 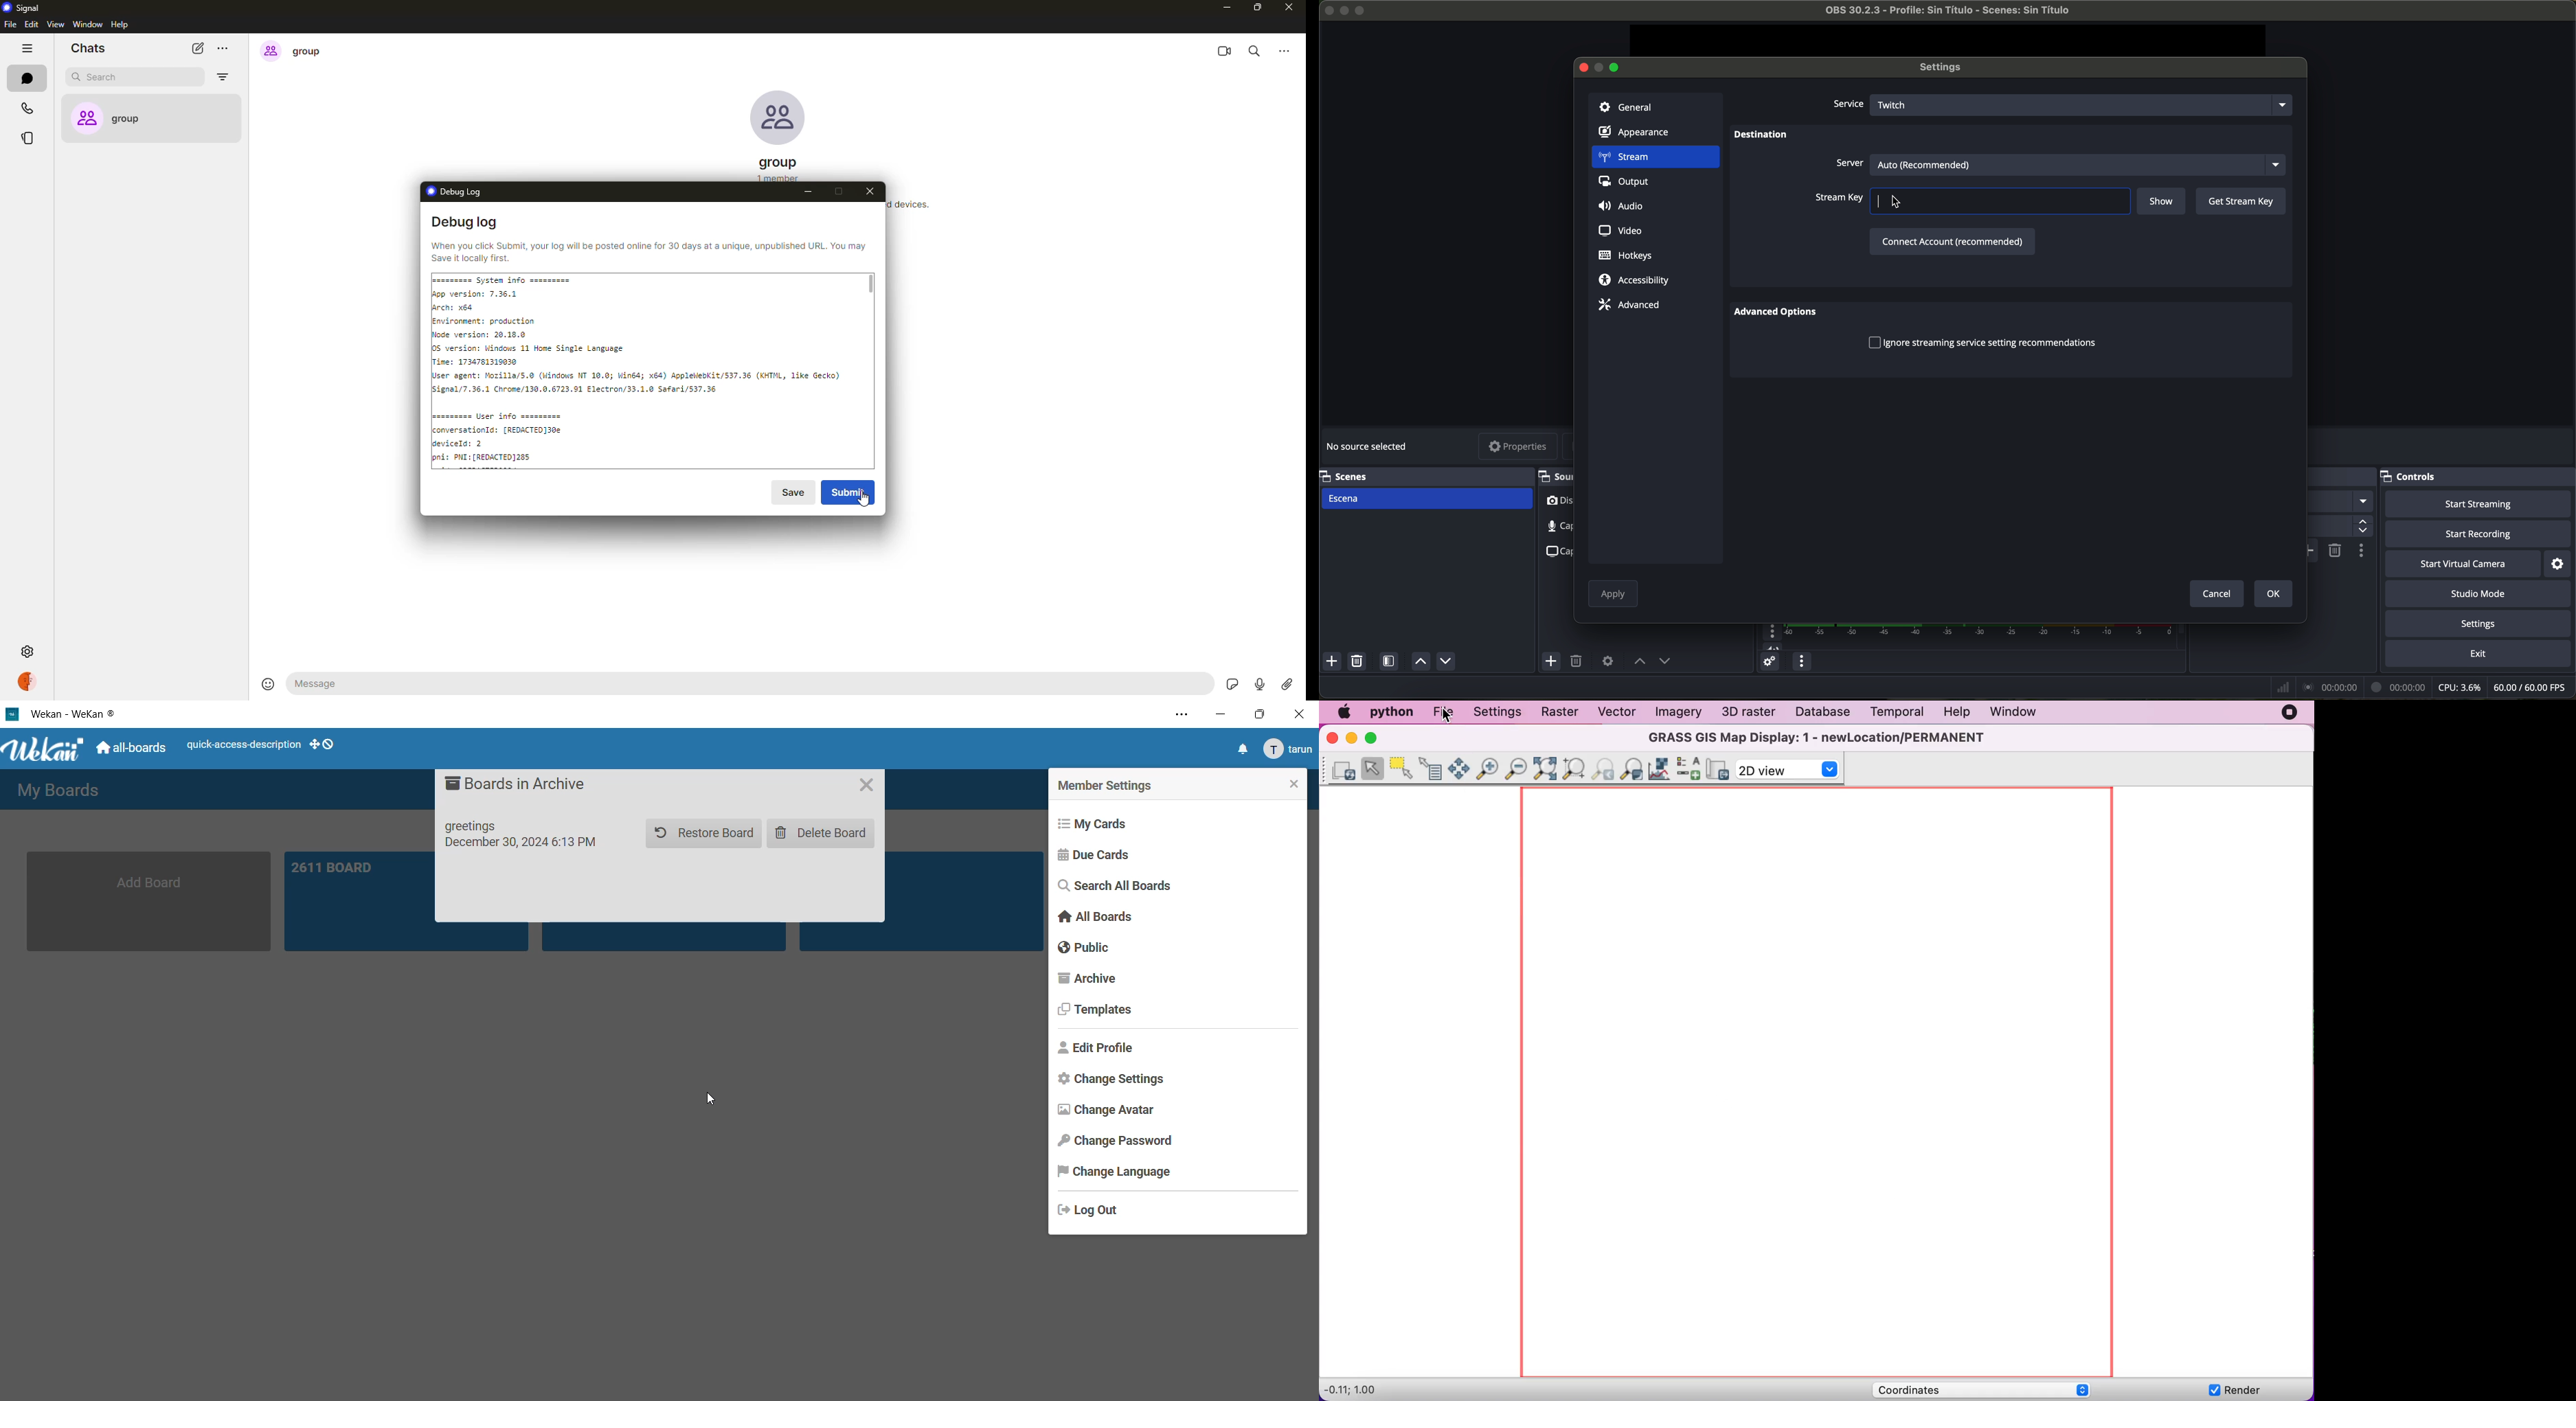 I want to click on advanced, so click(x=1629, y=305).